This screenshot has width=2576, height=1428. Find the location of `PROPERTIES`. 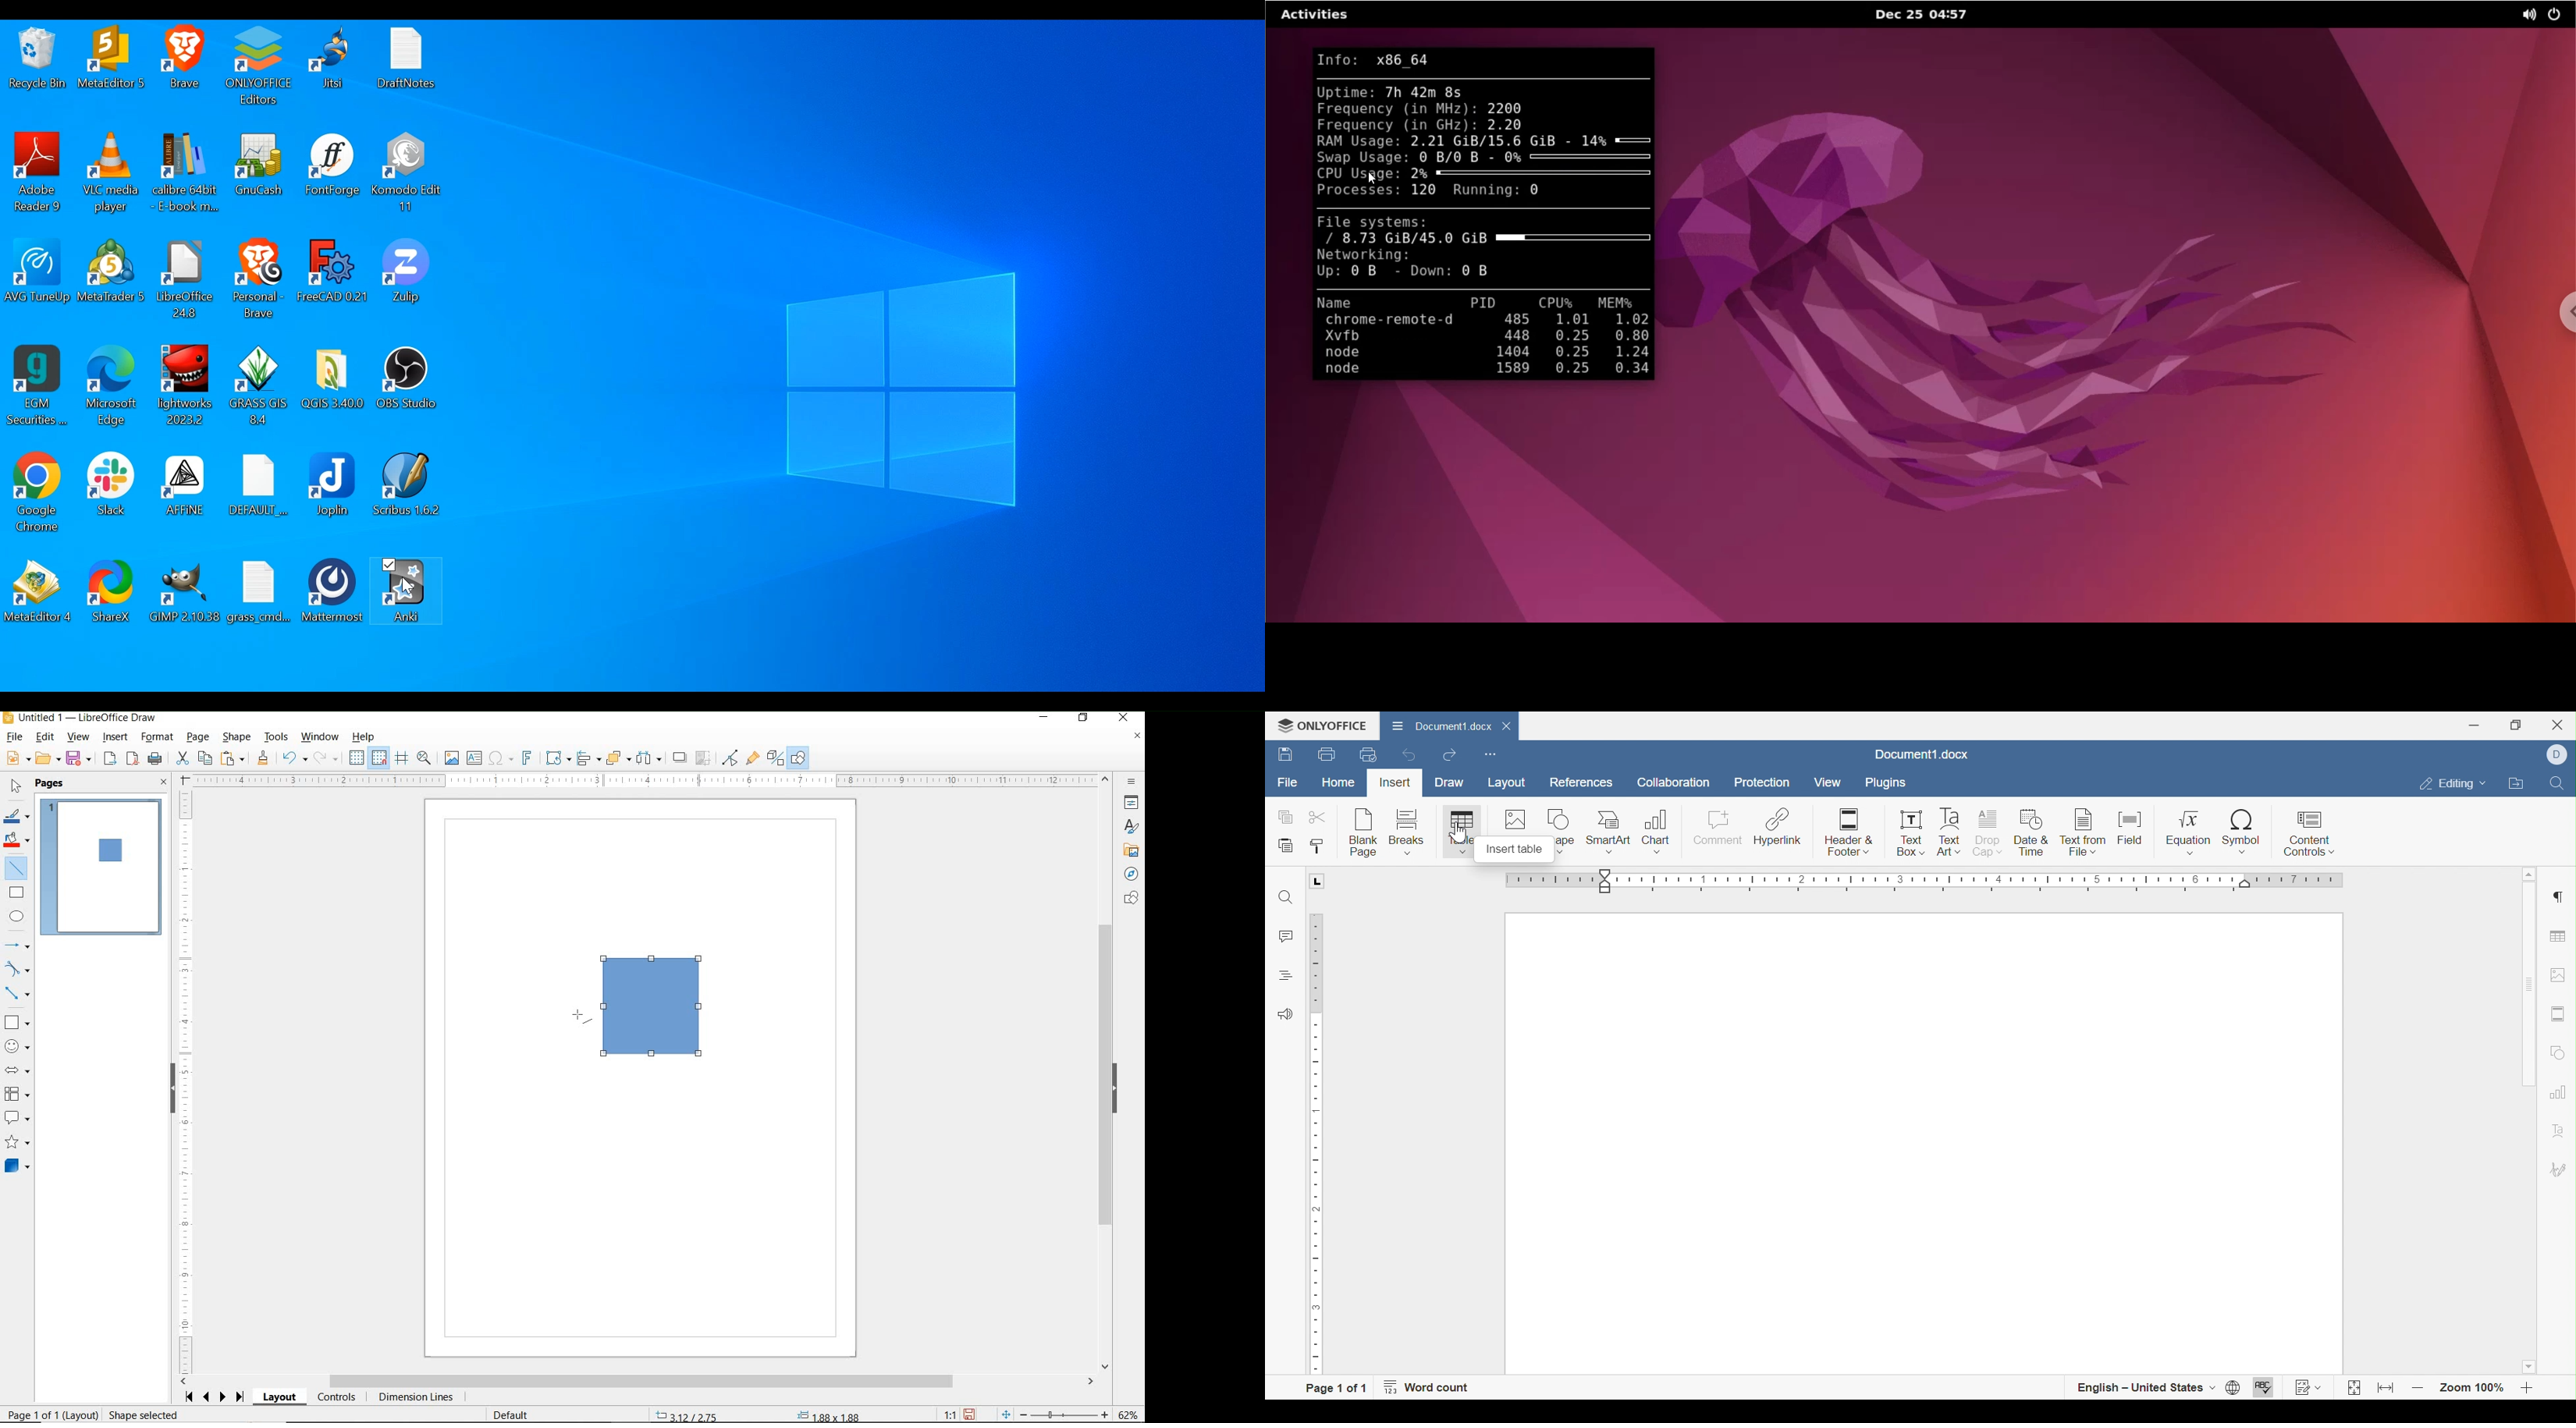

PROPERTIES is located at coordinates (1130, 804).